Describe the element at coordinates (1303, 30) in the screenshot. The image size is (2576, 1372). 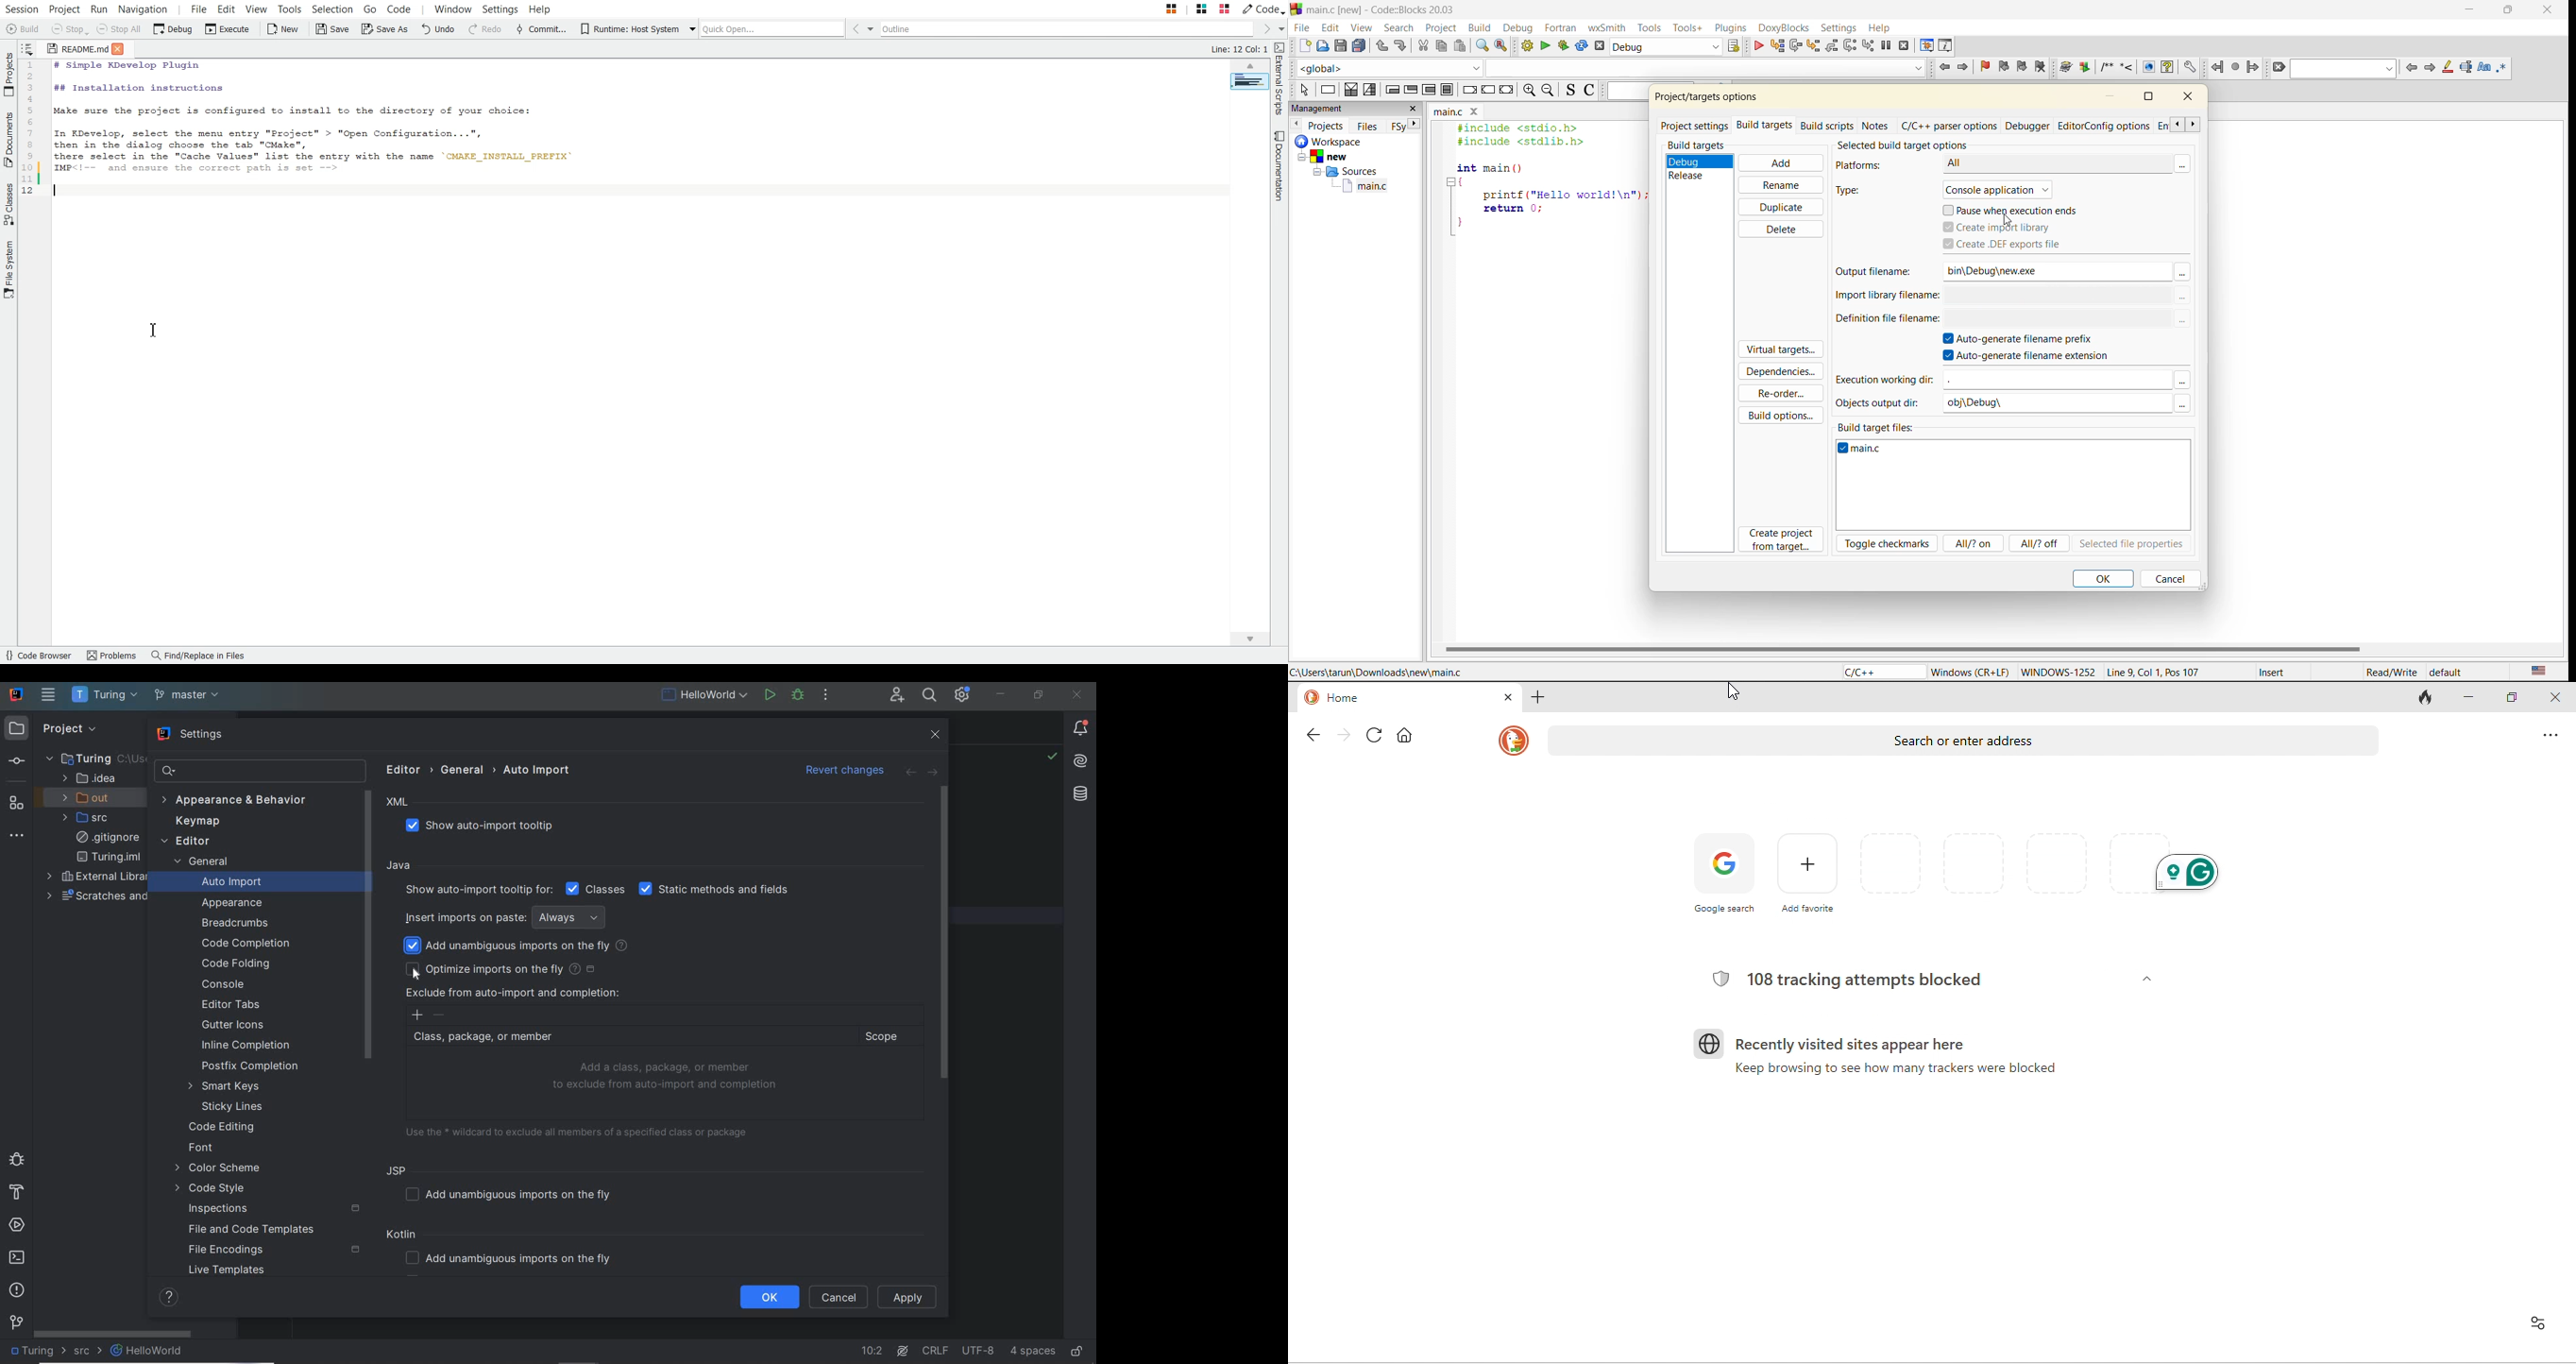
I see `file` at that location.